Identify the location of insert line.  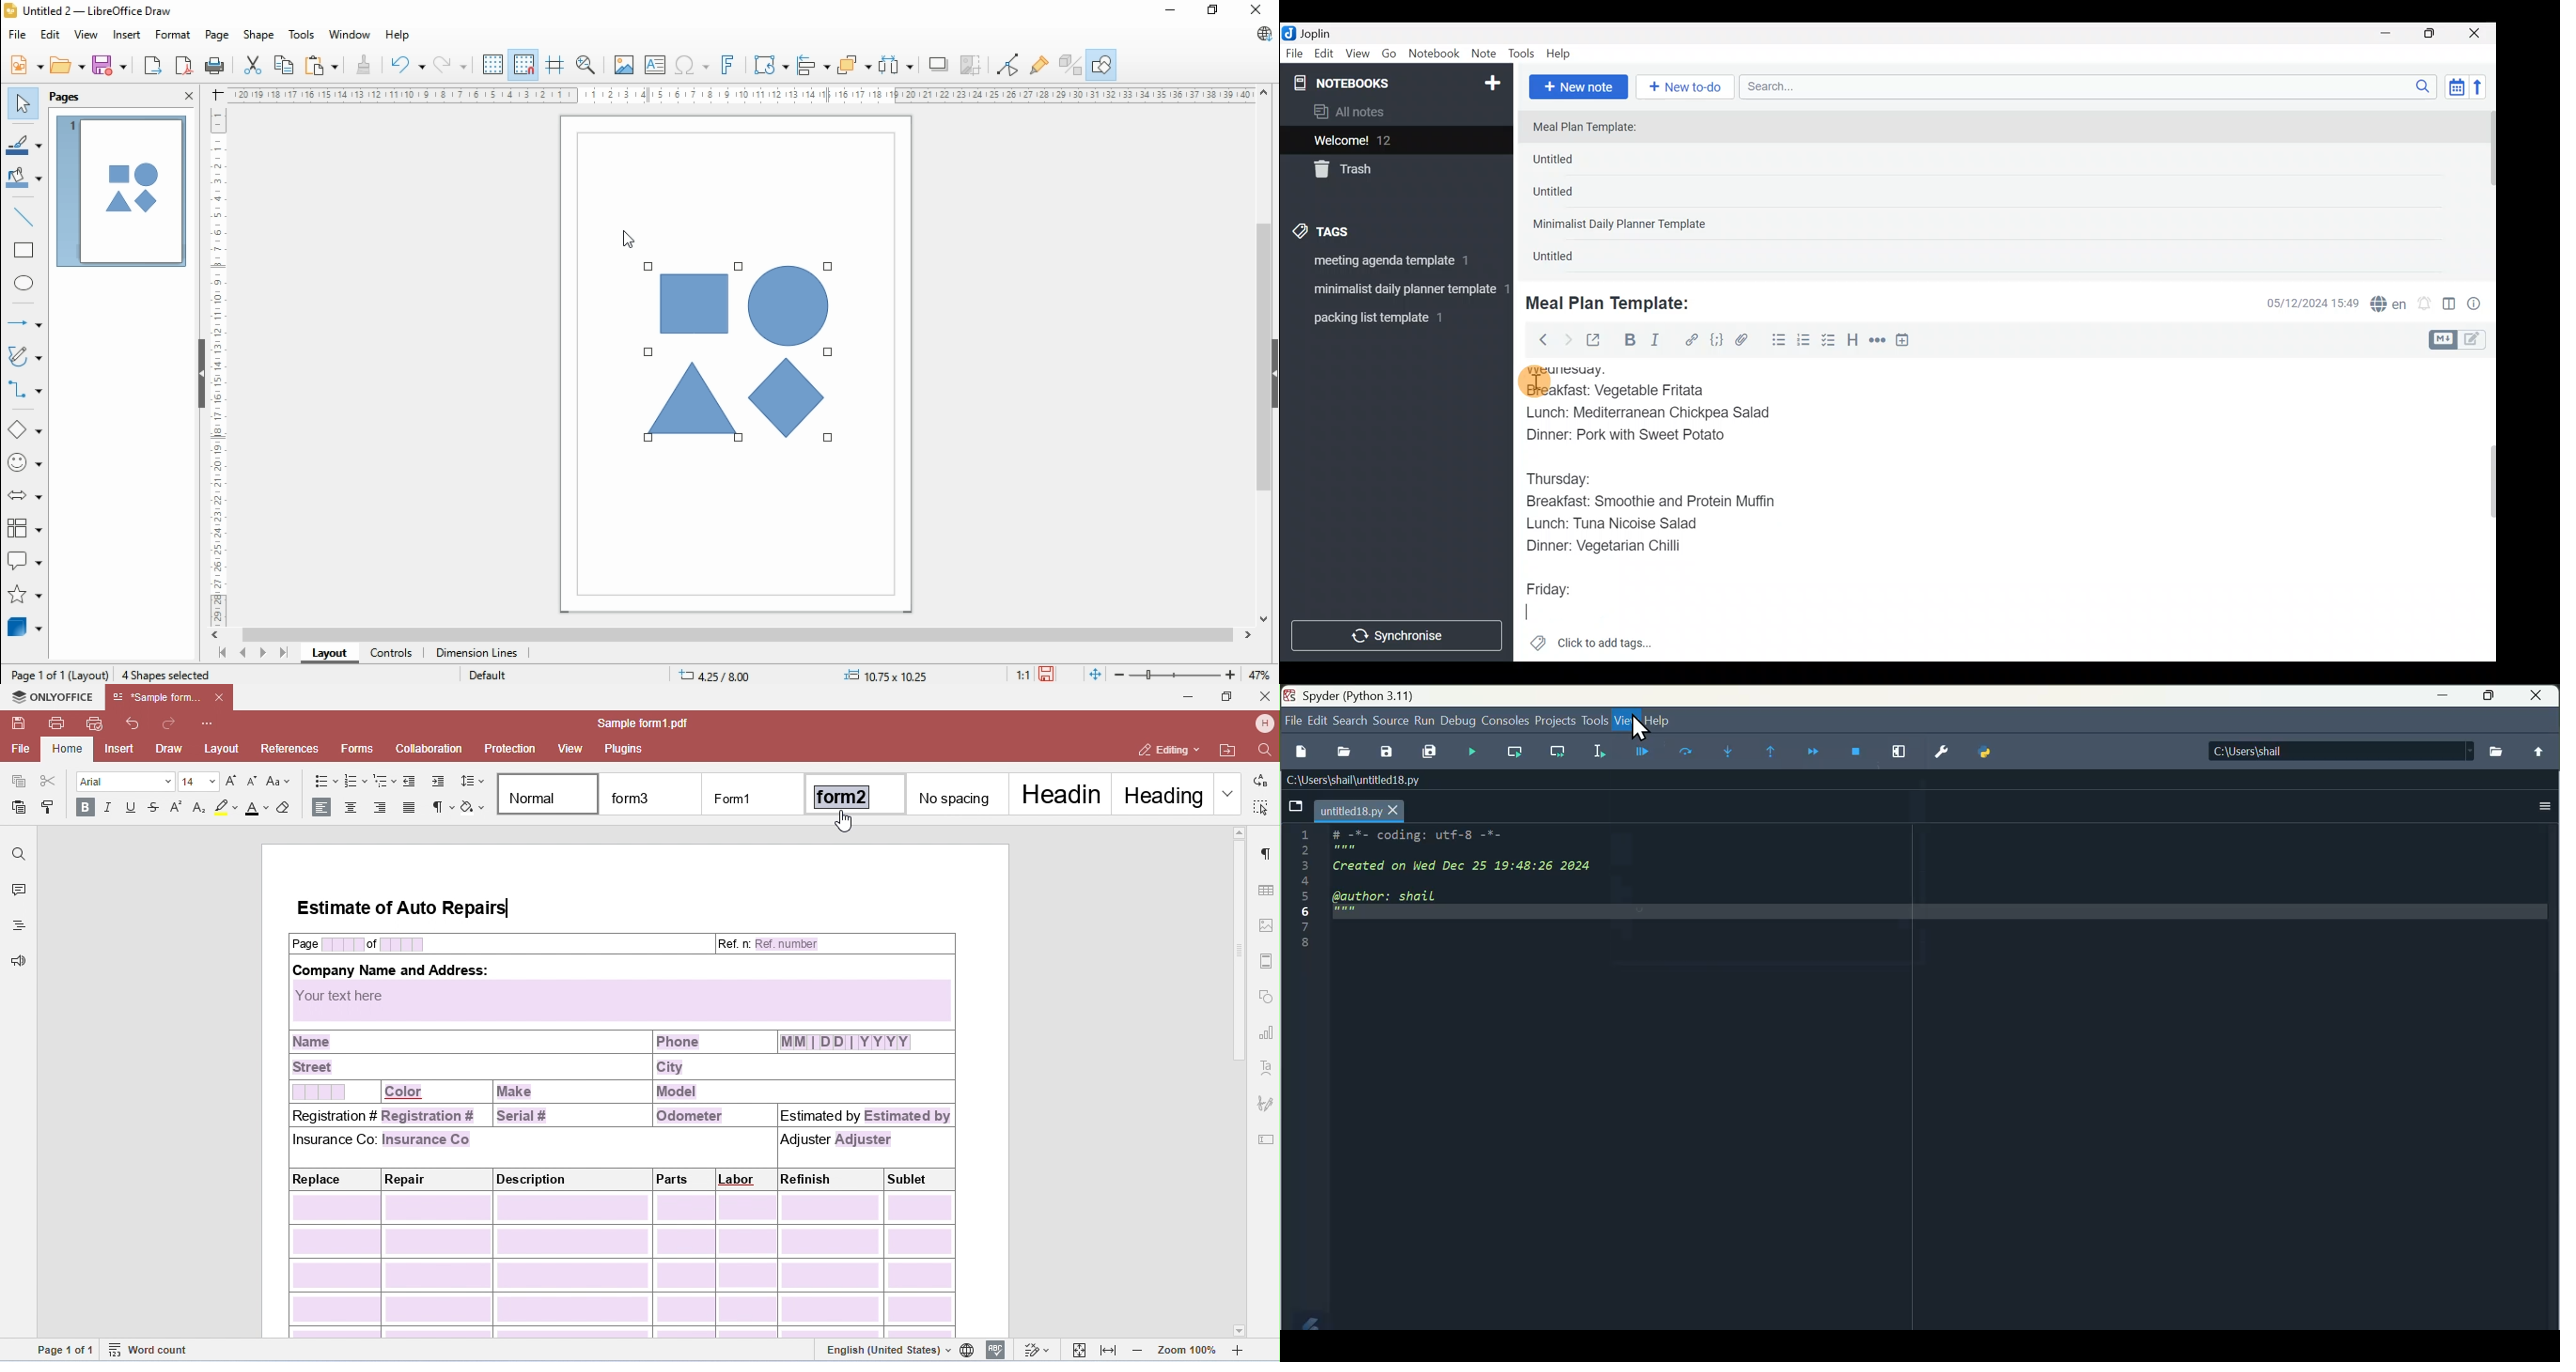
(27, 217).